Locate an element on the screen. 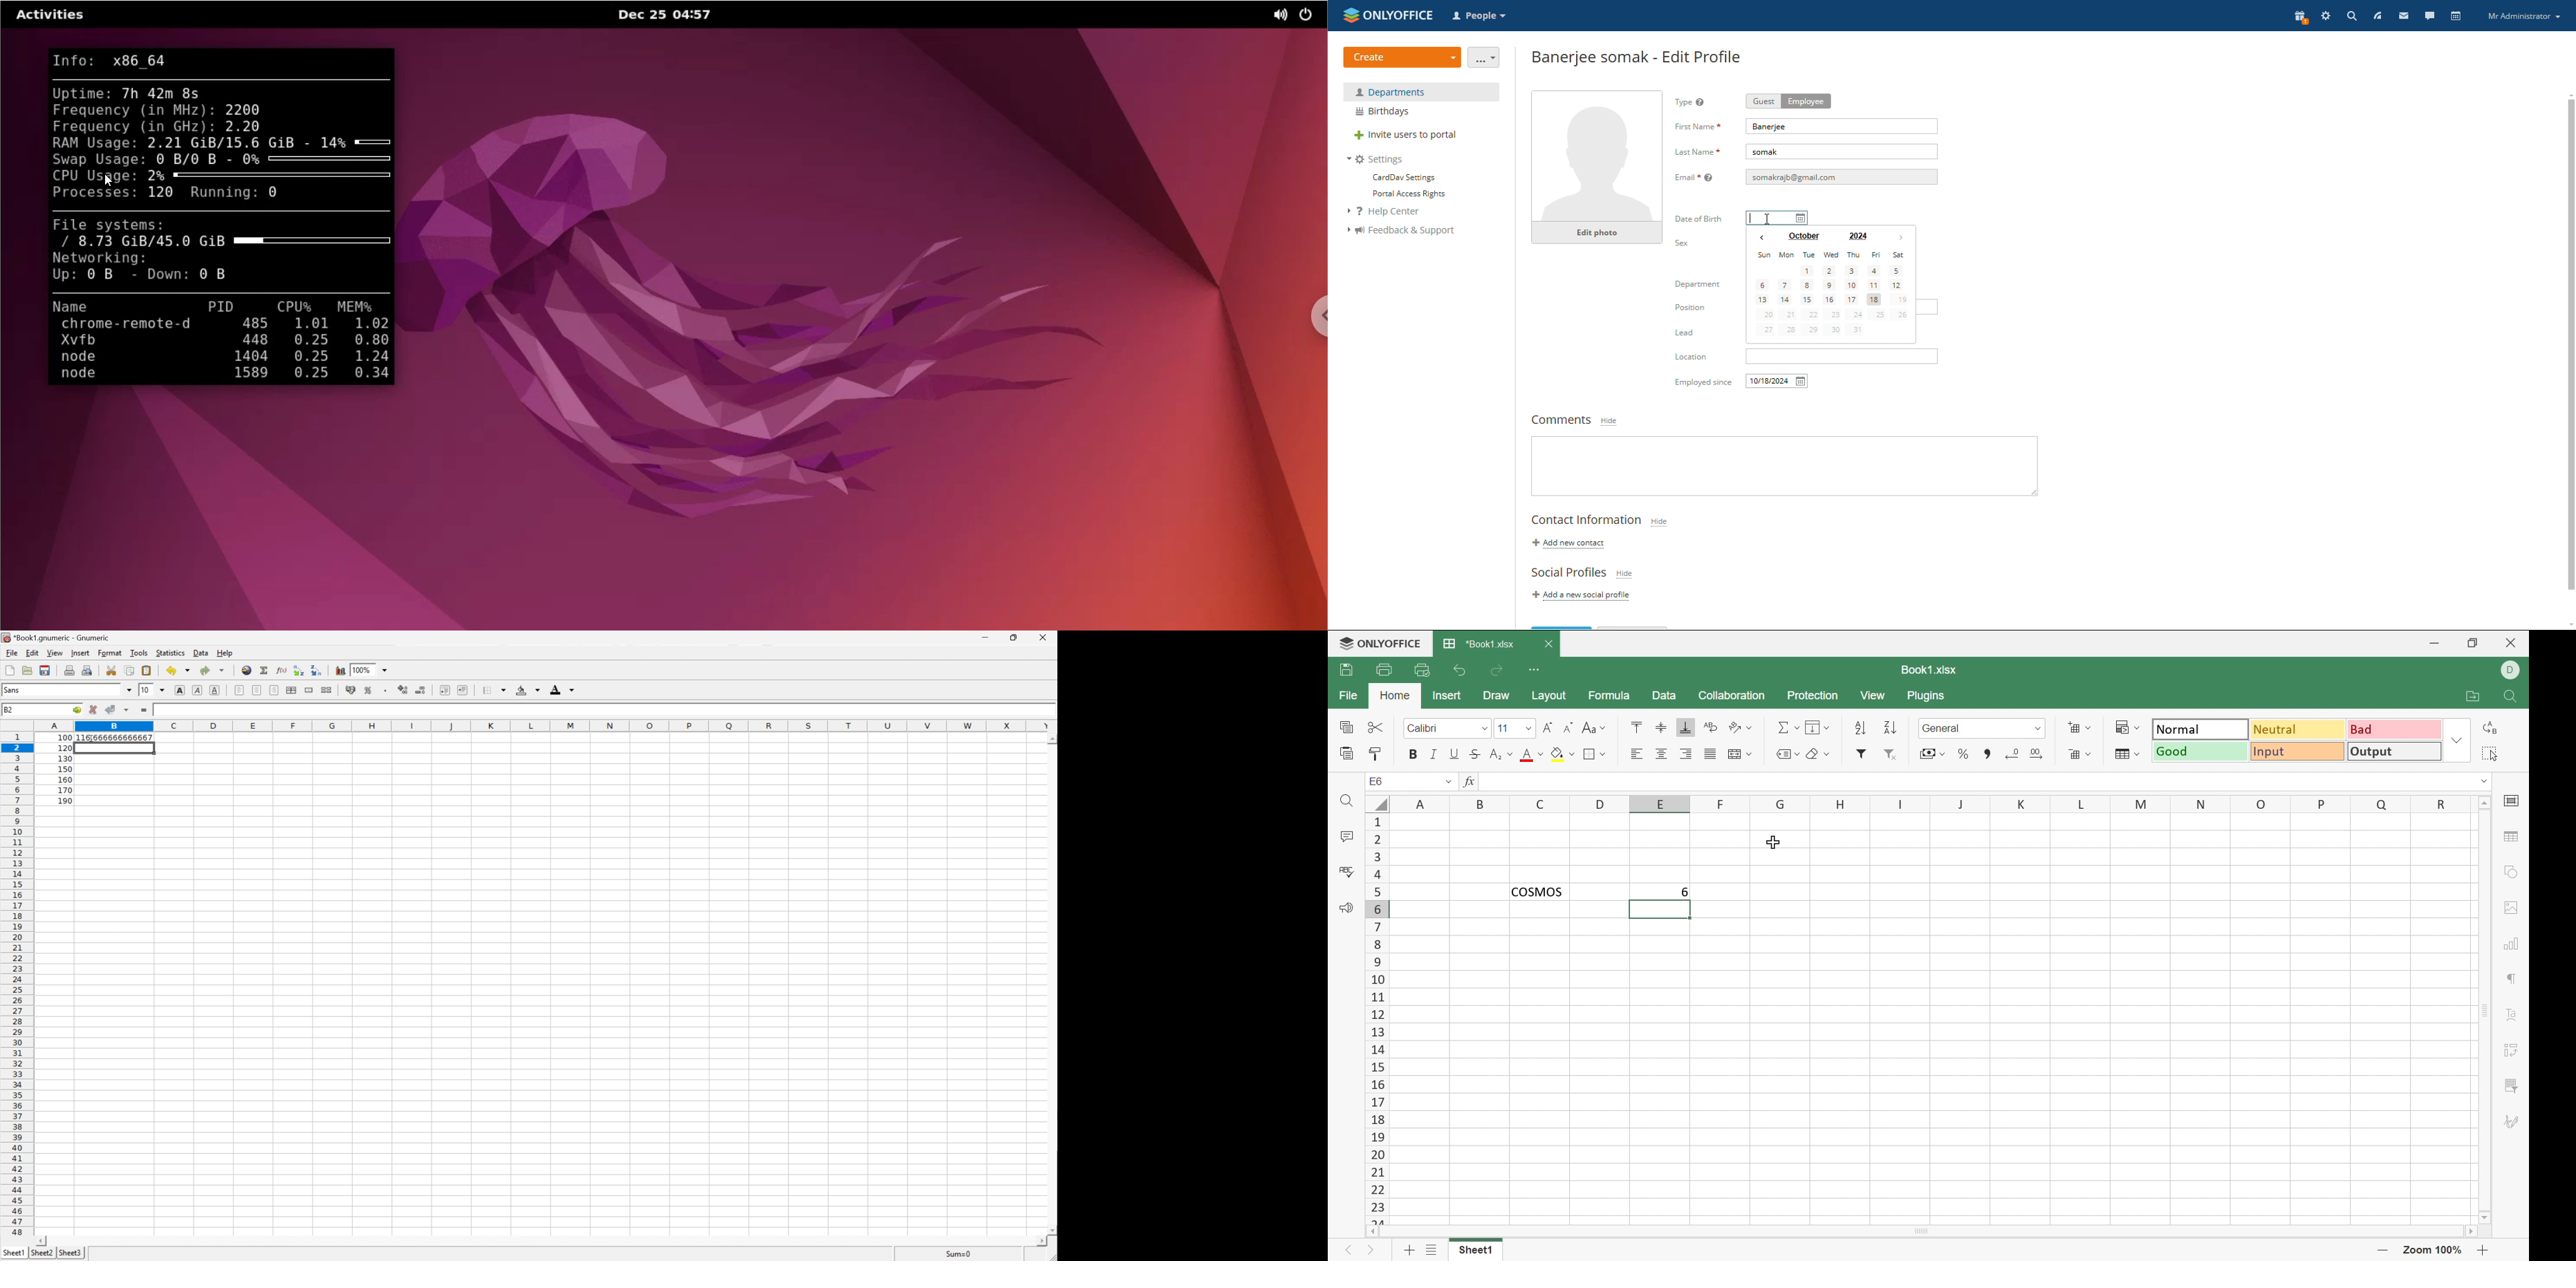 Image resolution: width=2576 pixels, height=1288 pixels. hide is located at coordinates (1660, 522).